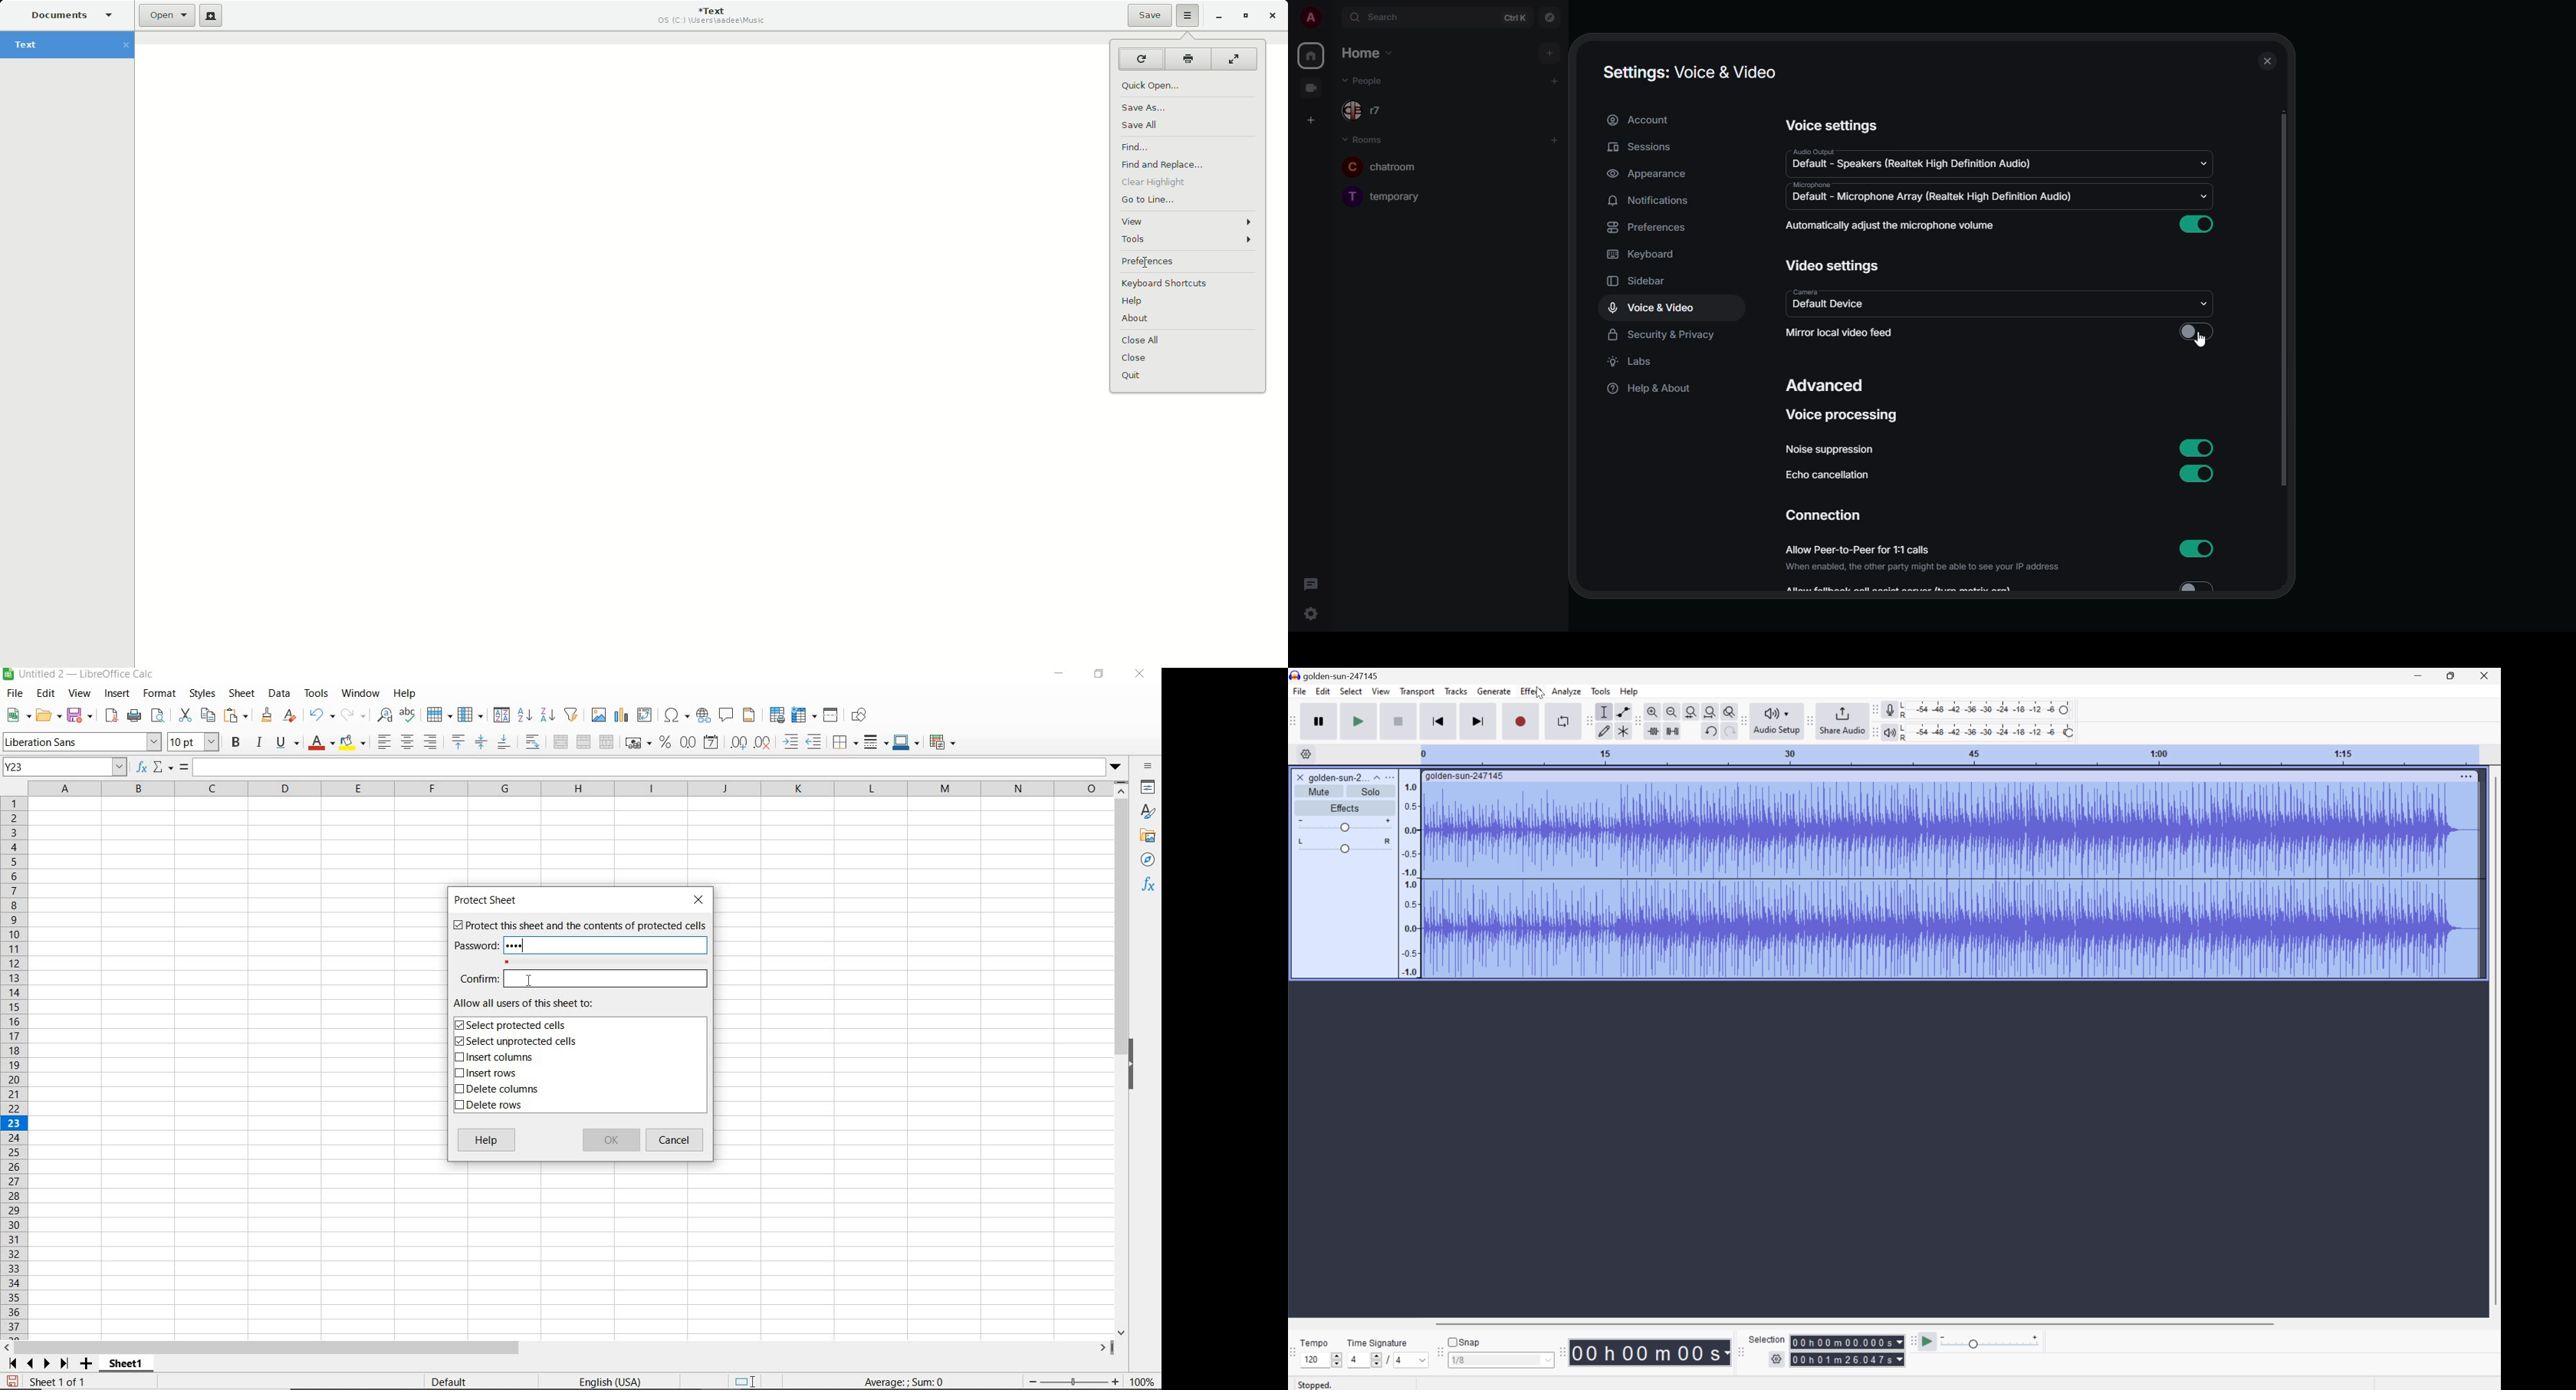 This screenshot has height=1400, width=2576. I want to click on SORT ASCENDING, so click(526, 716).